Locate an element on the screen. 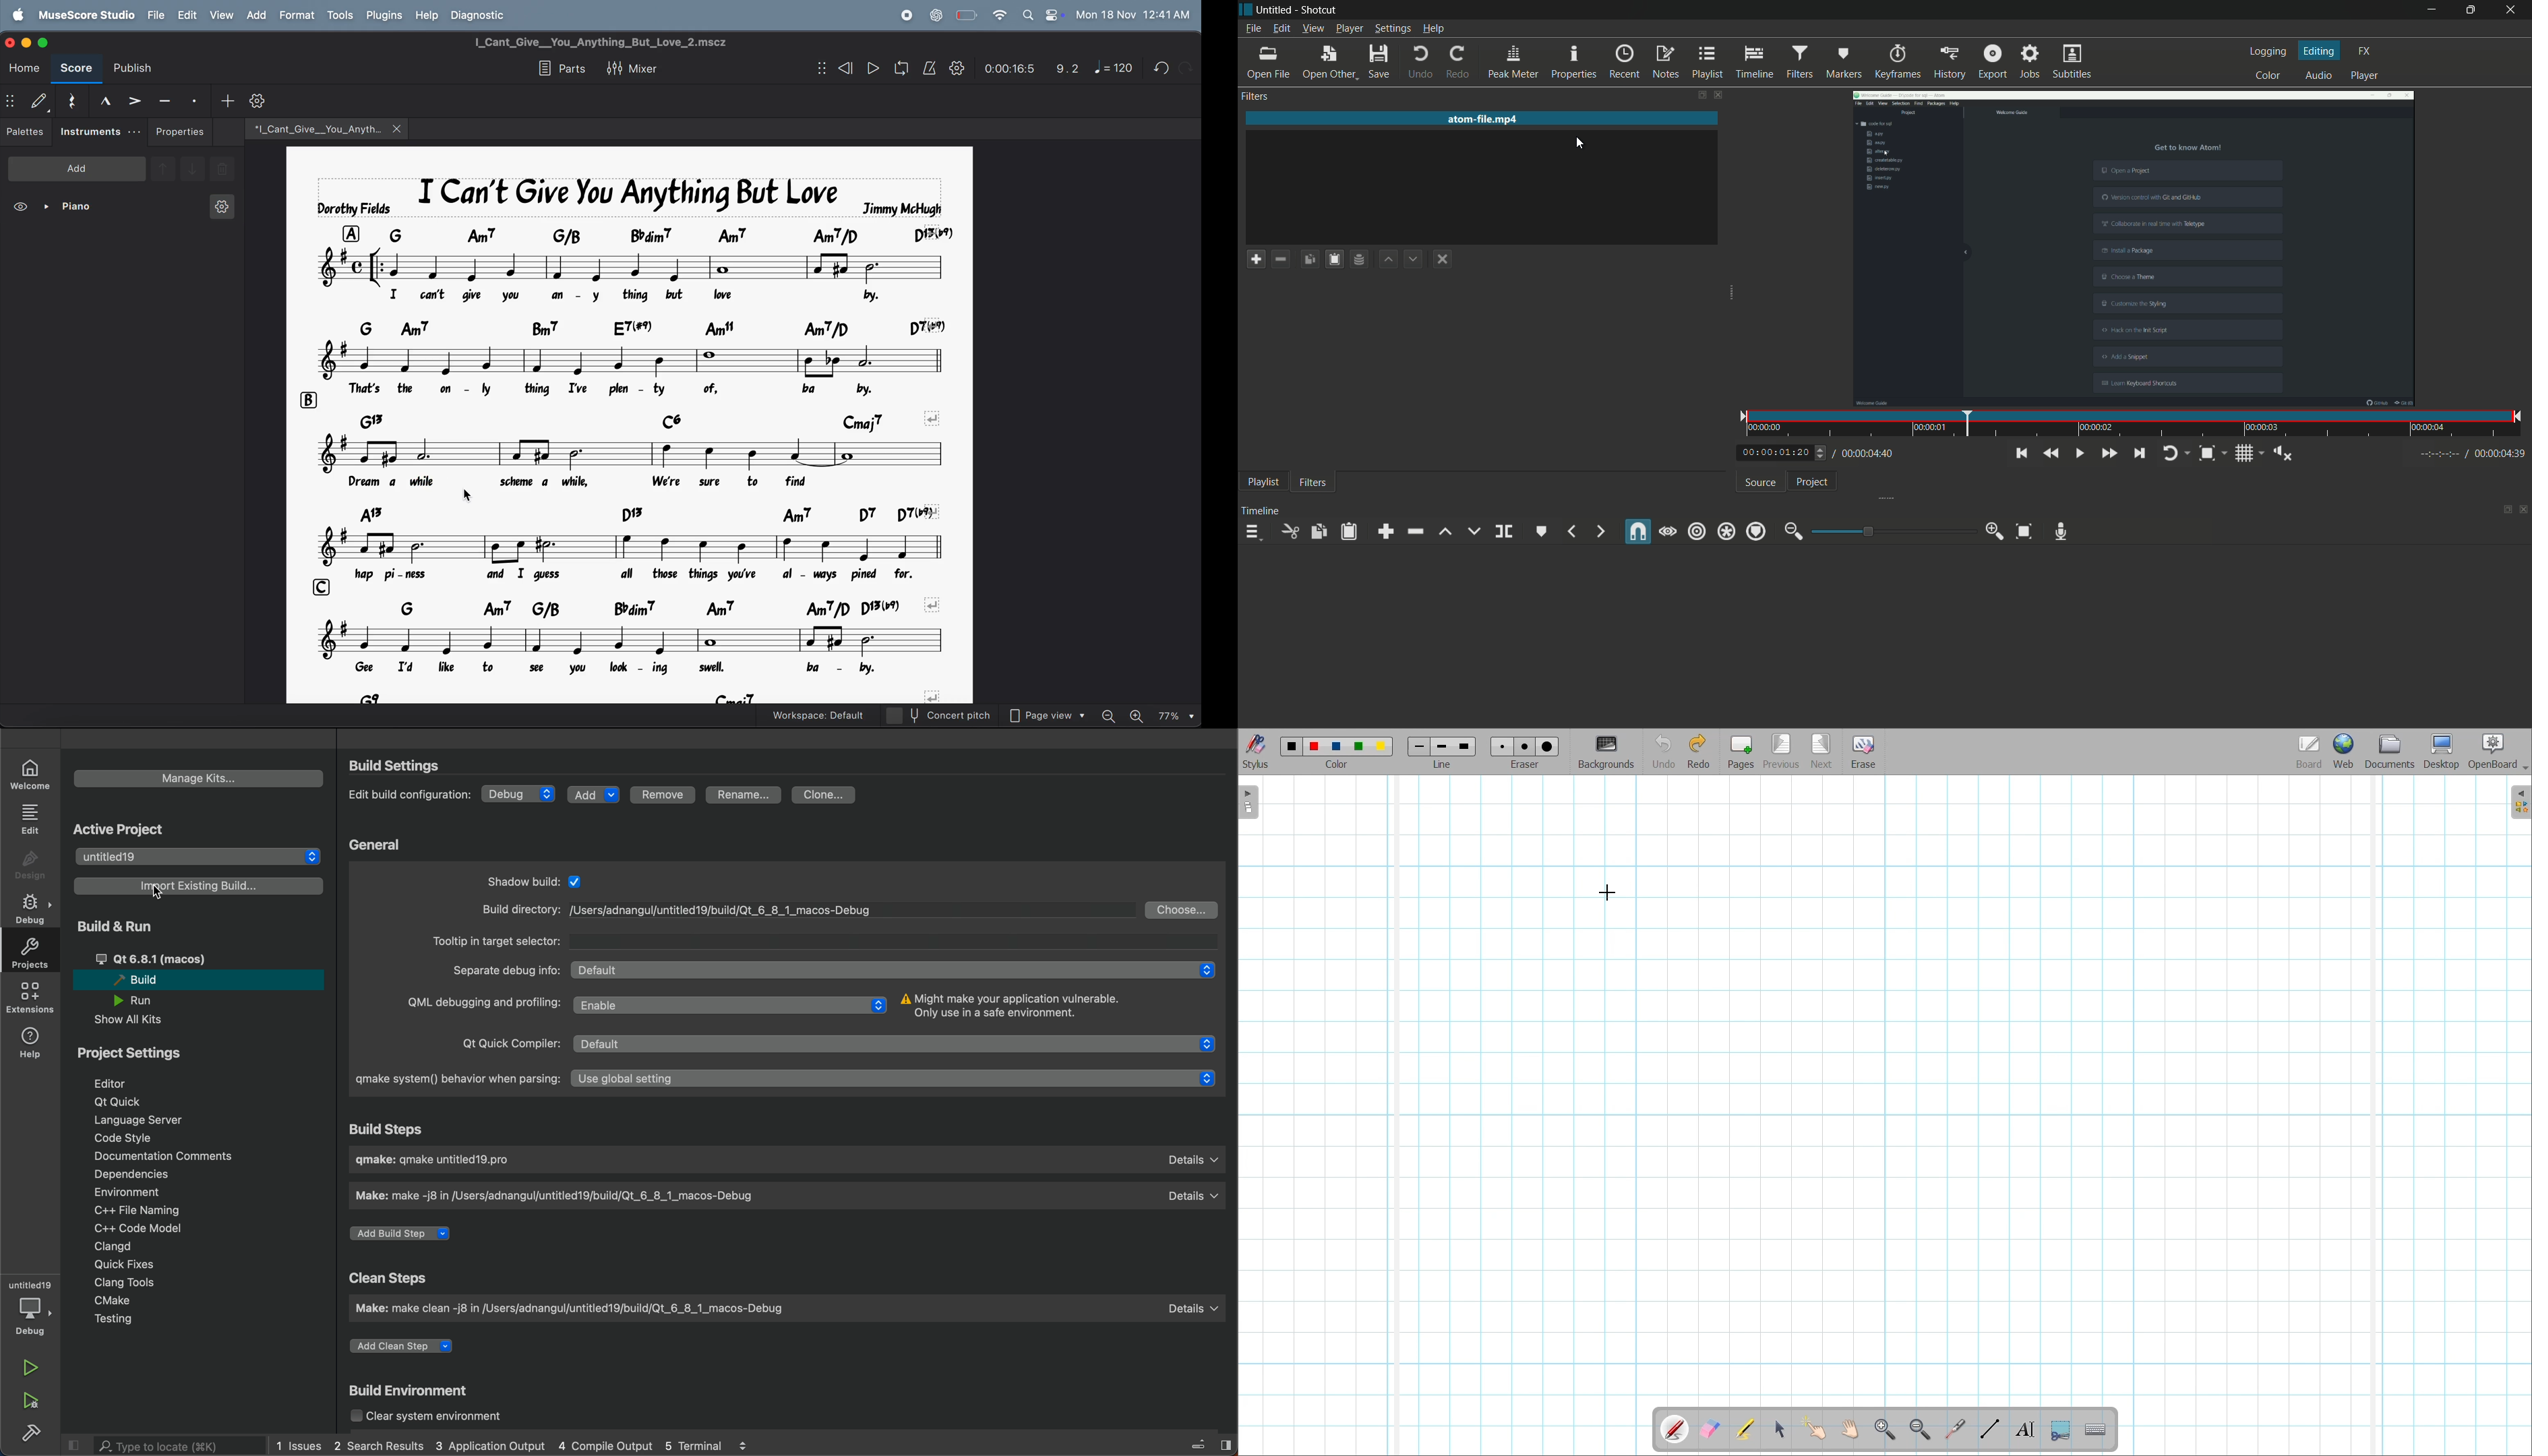 The width and height of the screenshot is (2548, 1456). ripple is located at coordinates (1696, 531).